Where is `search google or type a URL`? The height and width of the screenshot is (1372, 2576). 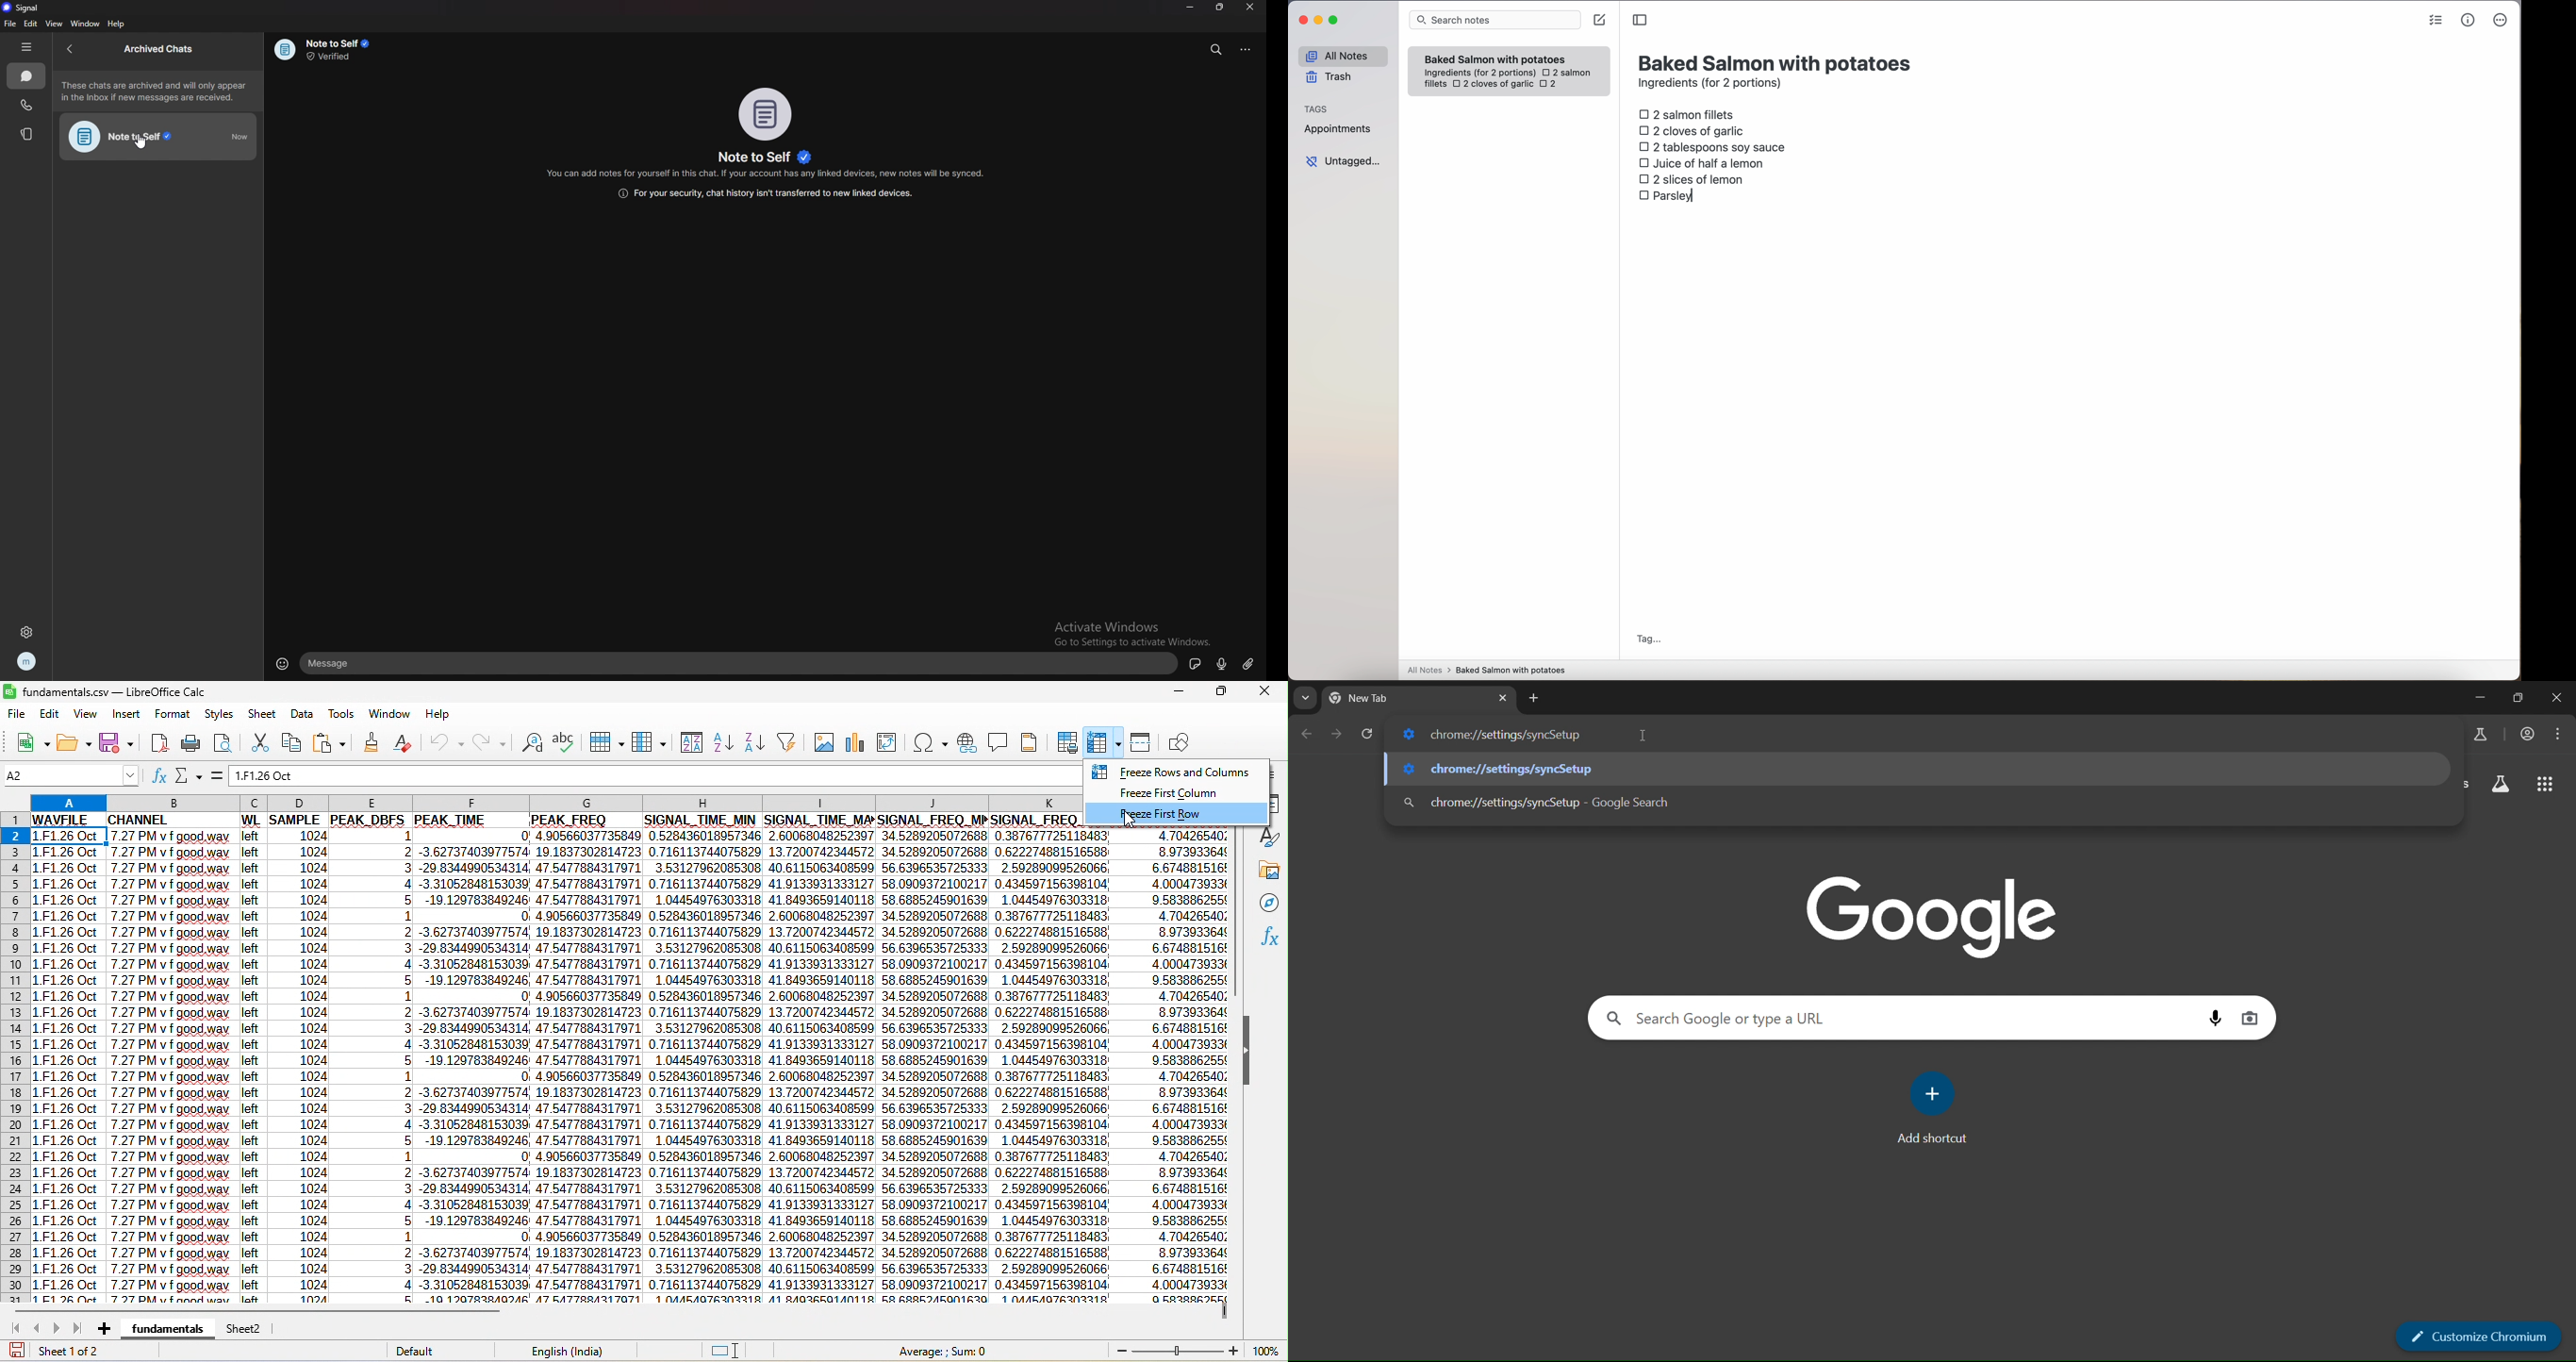 search google or type a URL is located at coordinates (1901, 1019).